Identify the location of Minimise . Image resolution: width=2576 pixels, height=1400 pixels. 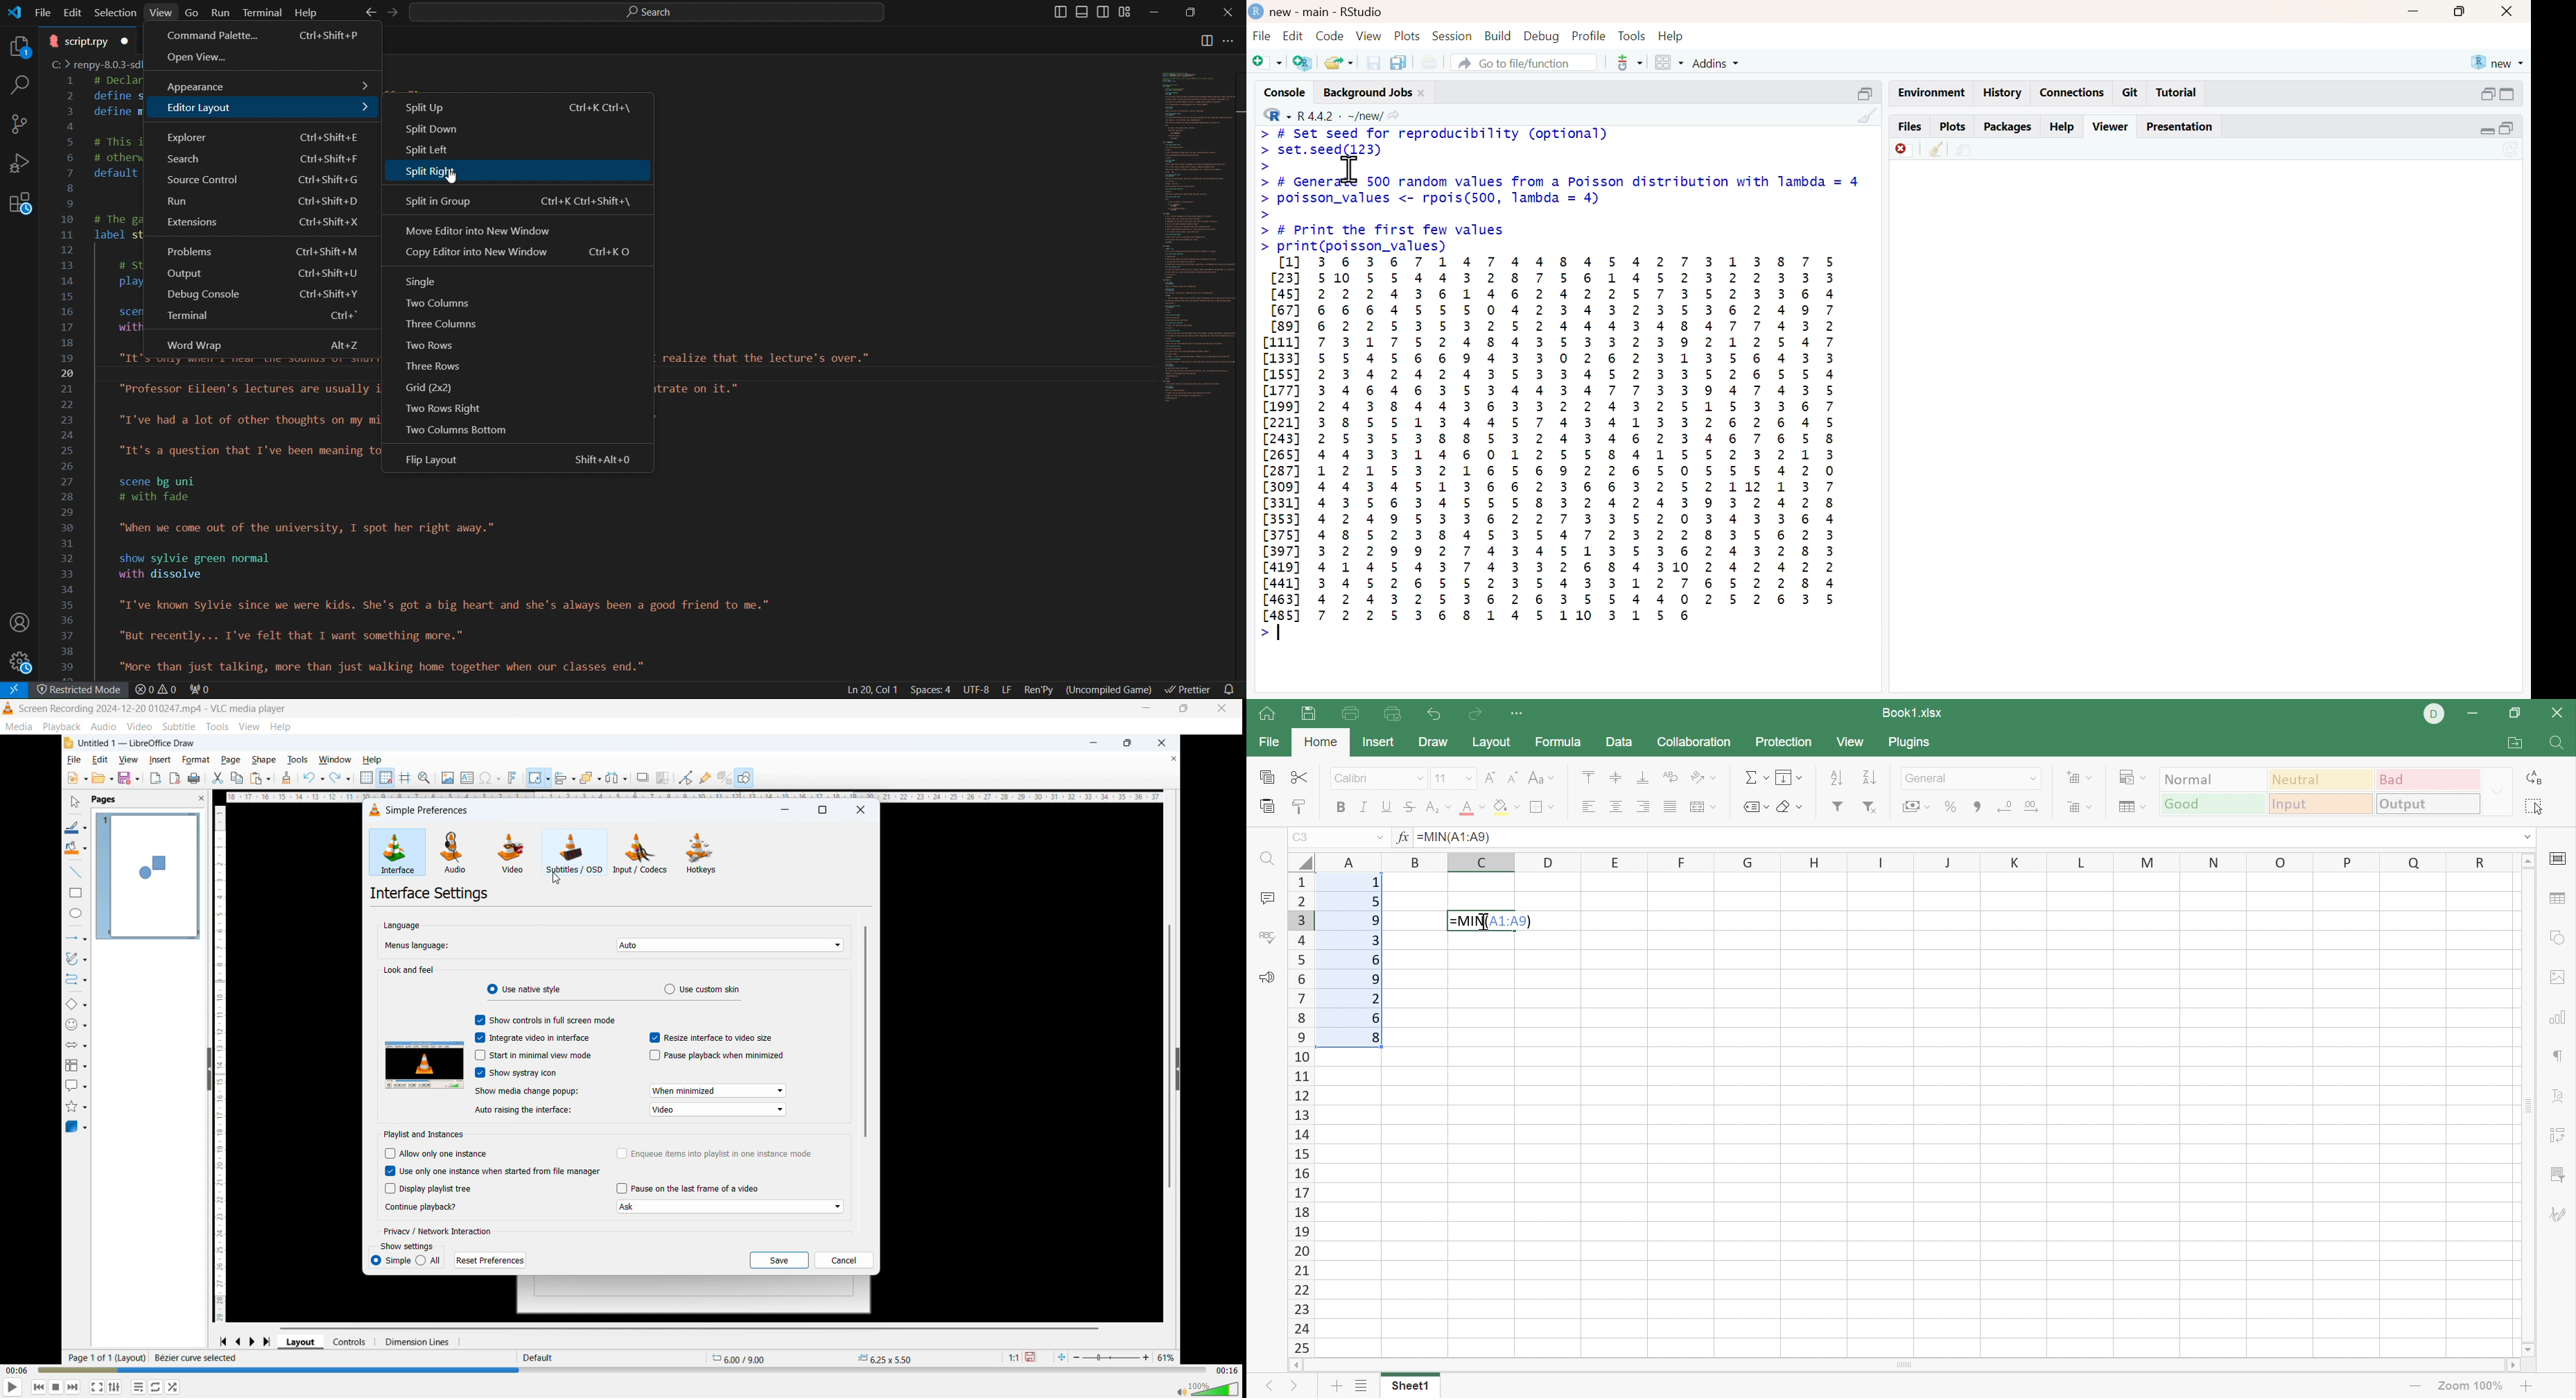
(2416, 11).